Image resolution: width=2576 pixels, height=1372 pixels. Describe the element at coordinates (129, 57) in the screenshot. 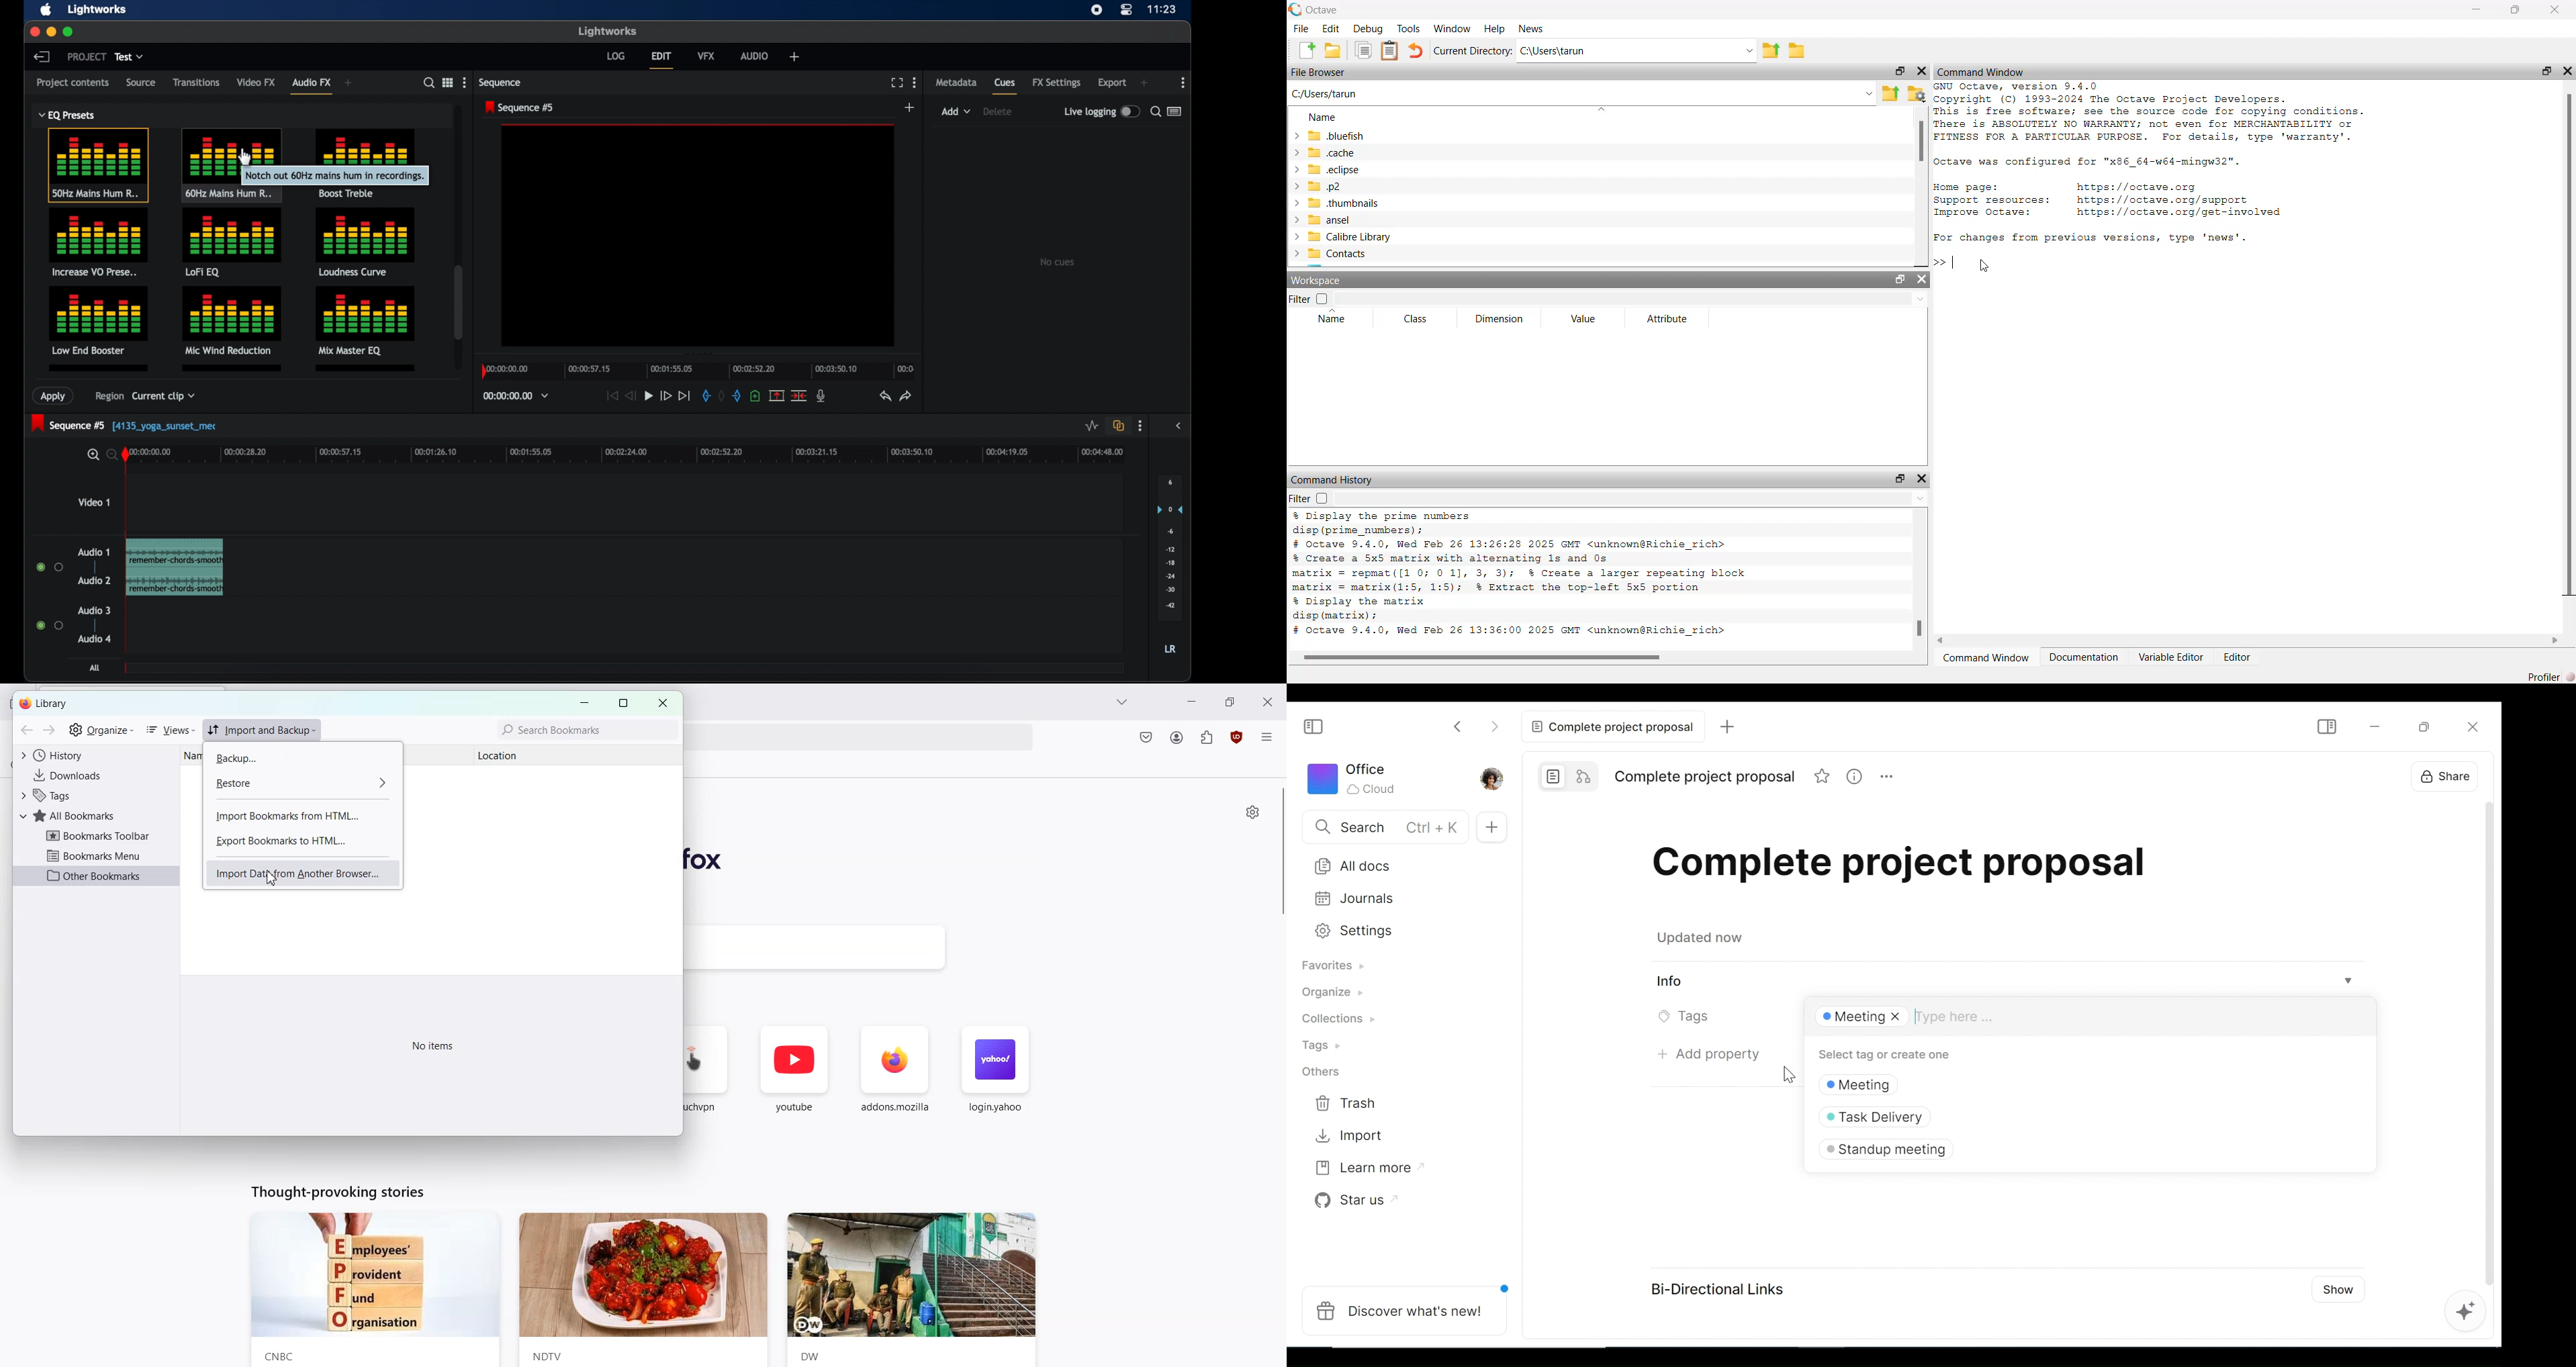

I see `test` at that location.